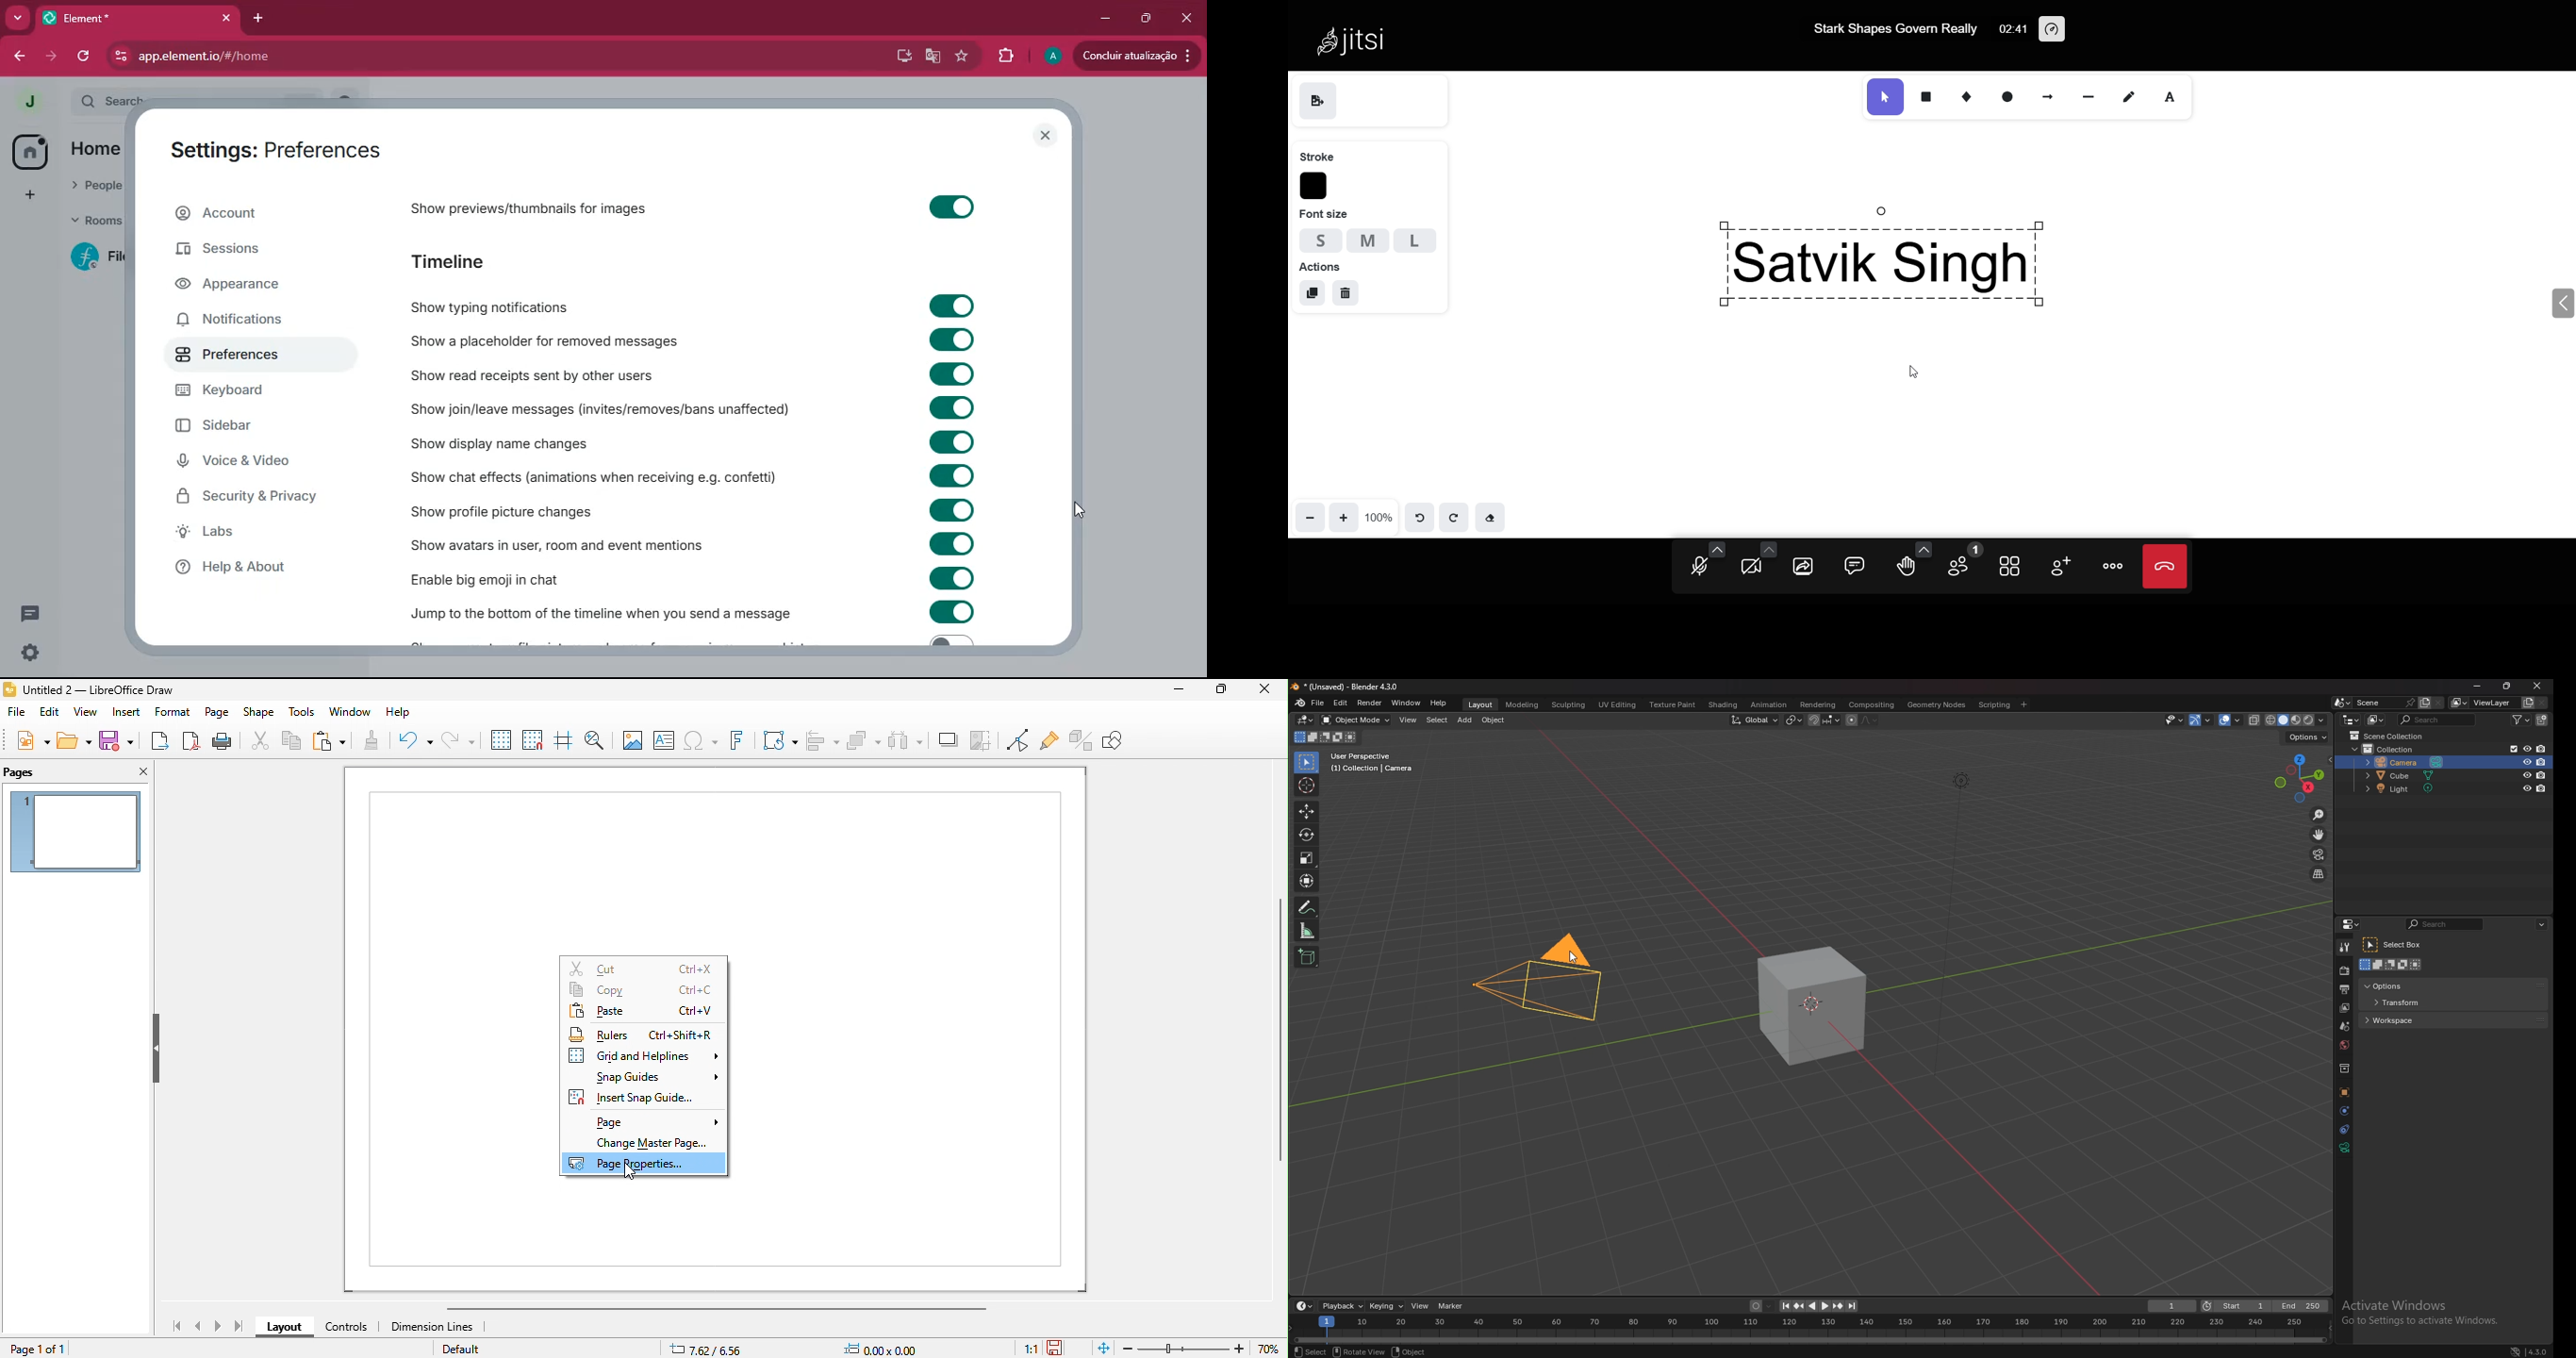 Image resolution: width=2576 pixels, height=1372 pixels. I want to click on first page, so click(173, 1324).